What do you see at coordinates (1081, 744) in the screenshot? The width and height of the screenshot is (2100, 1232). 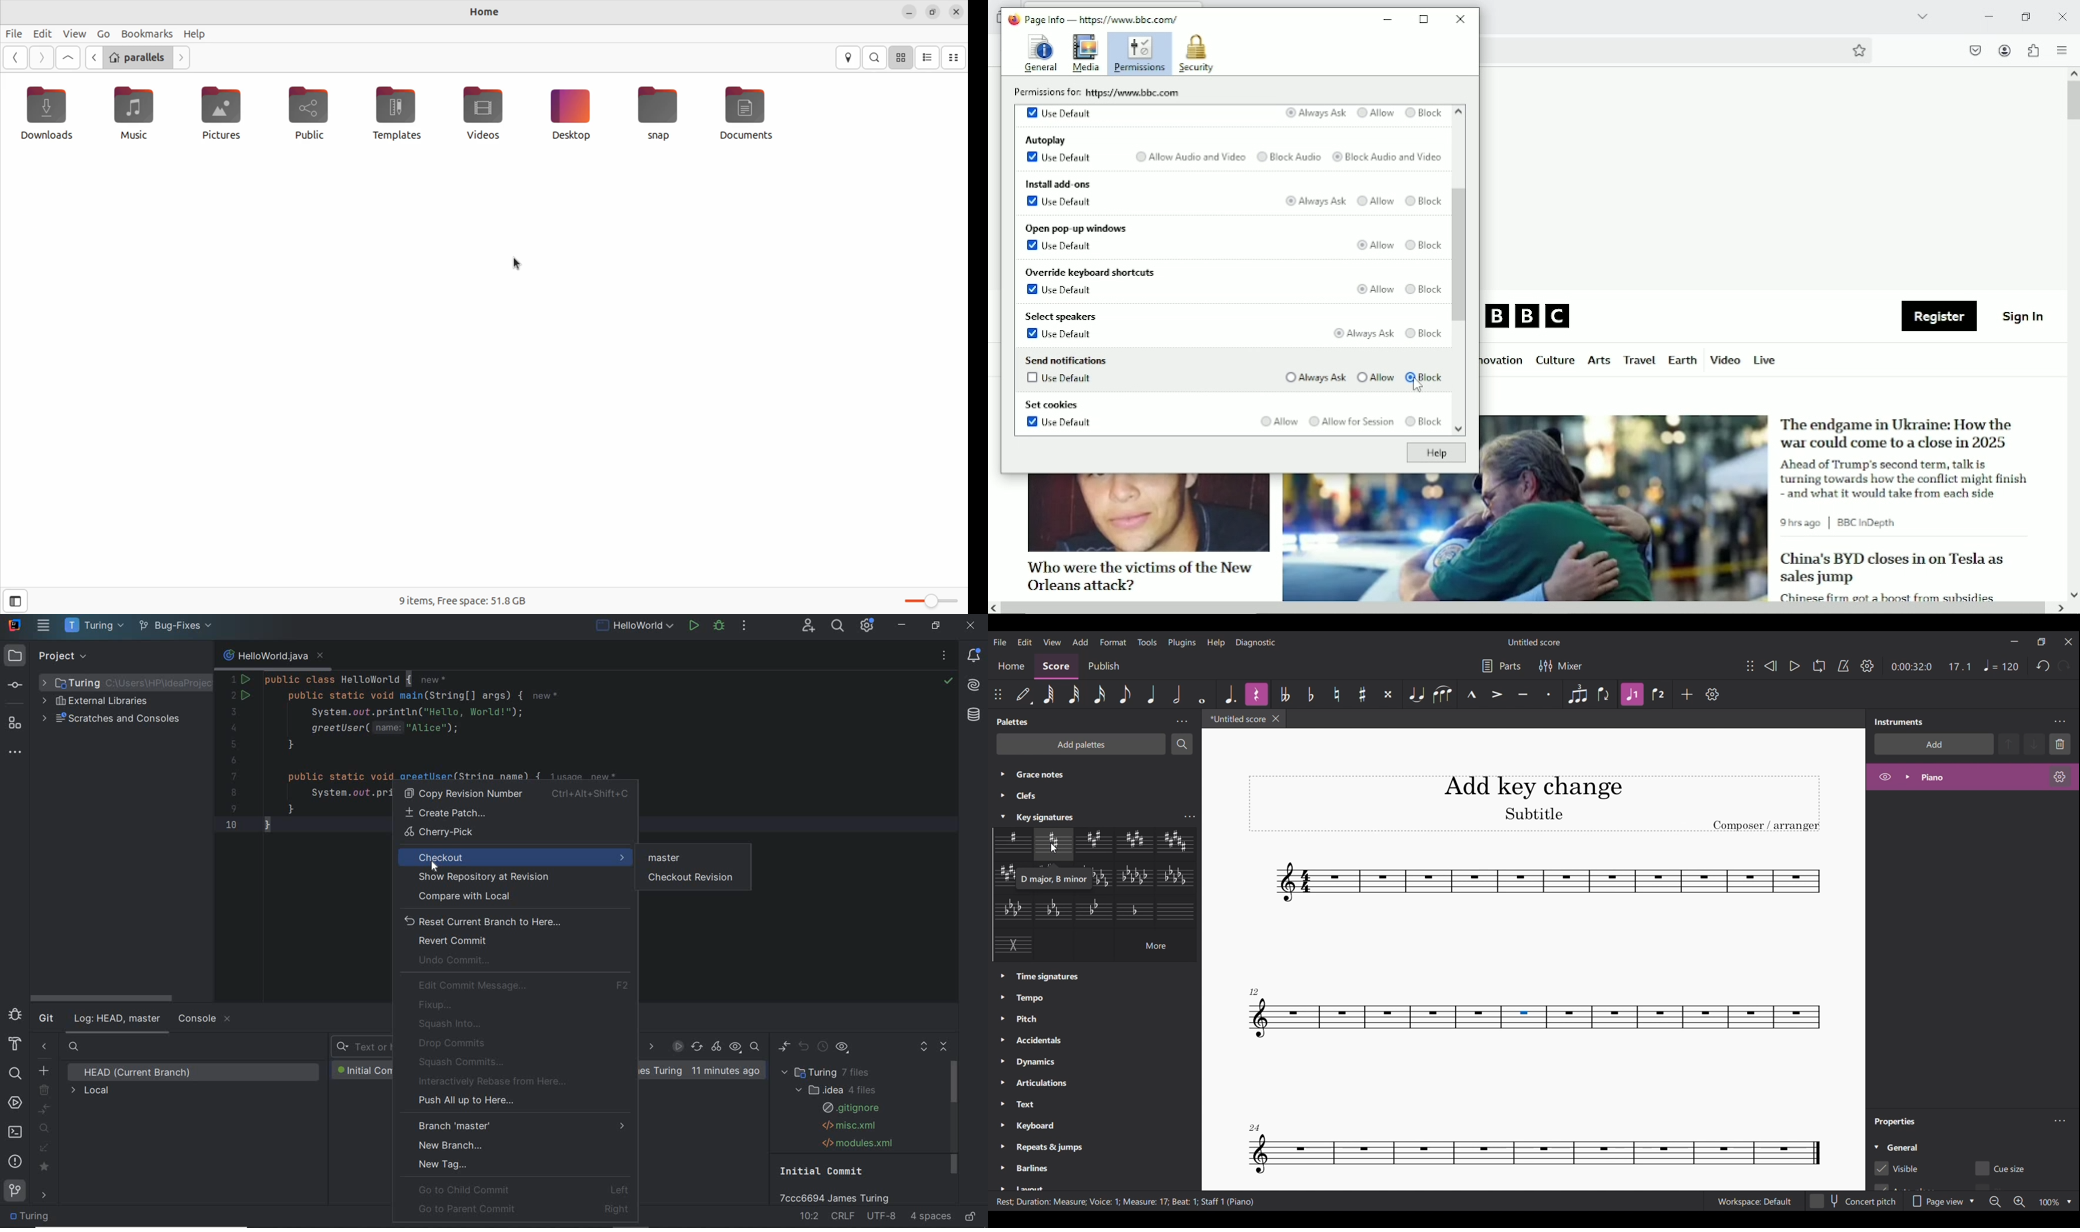 I see `Add palettes` at bounding box center [1081, 744].